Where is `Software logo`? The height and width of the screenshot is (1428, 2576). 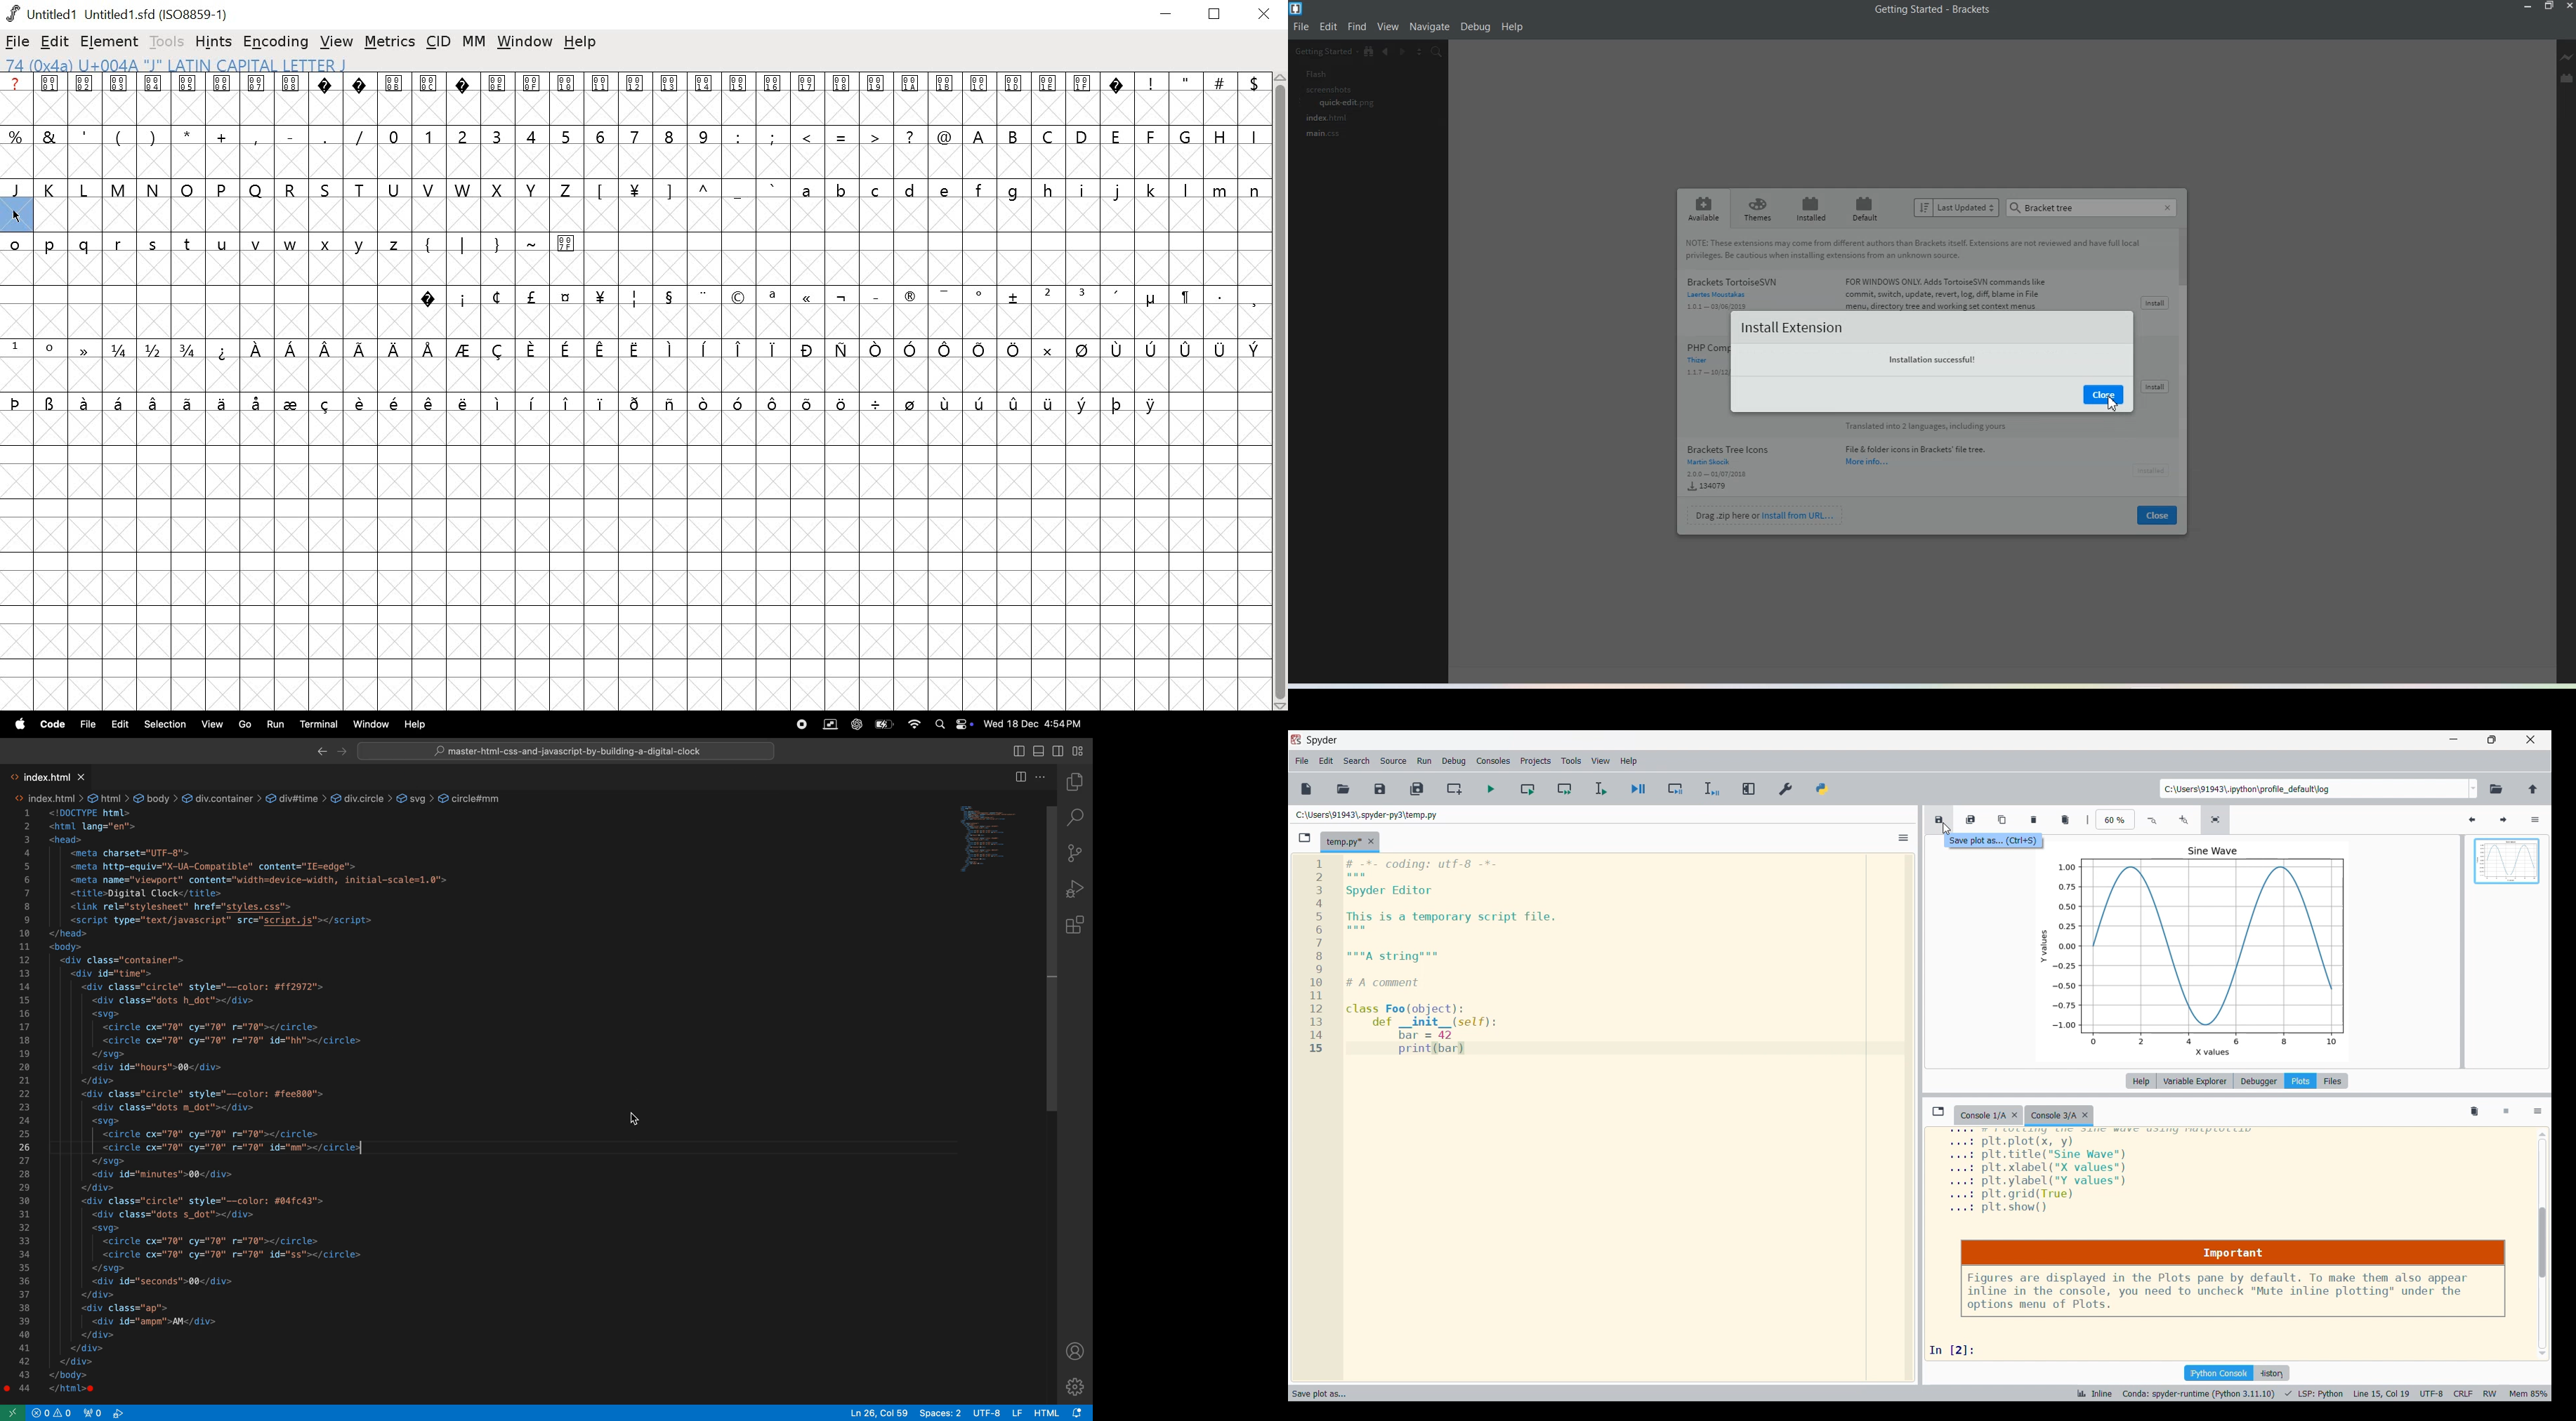
Software logo is located at coordinates (1296, 739).